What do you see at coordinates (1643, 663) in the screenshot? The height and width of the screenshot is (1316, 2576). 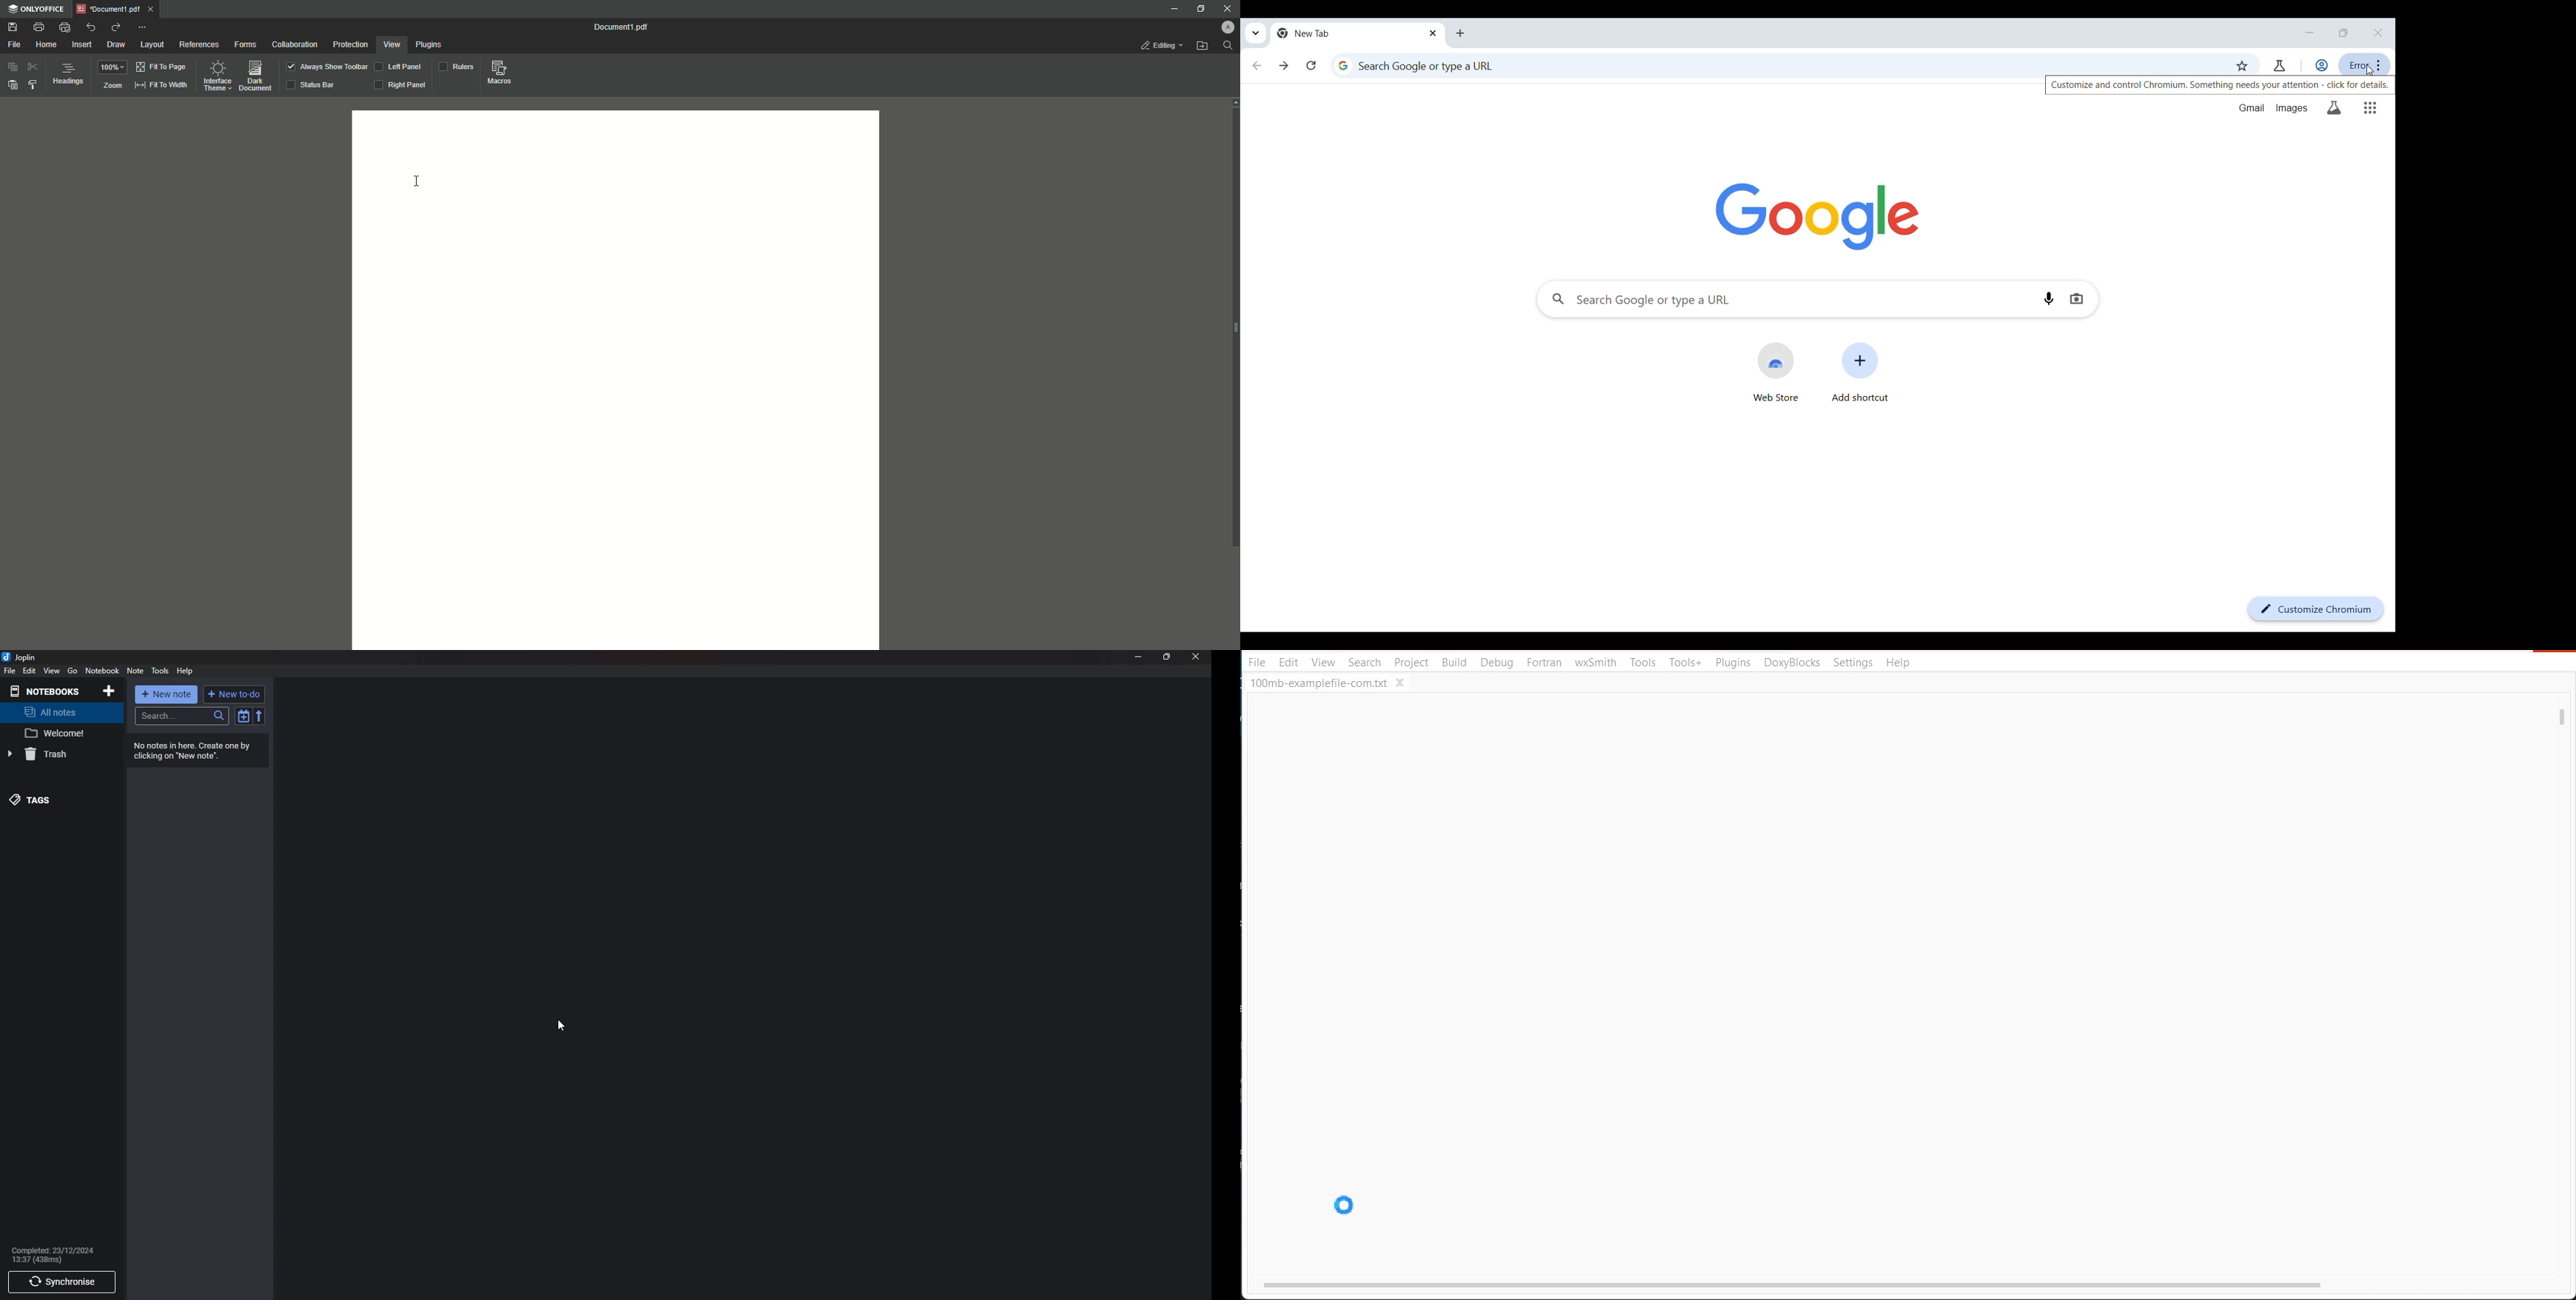 I see `Tools` at bounding box center [1643, 663].